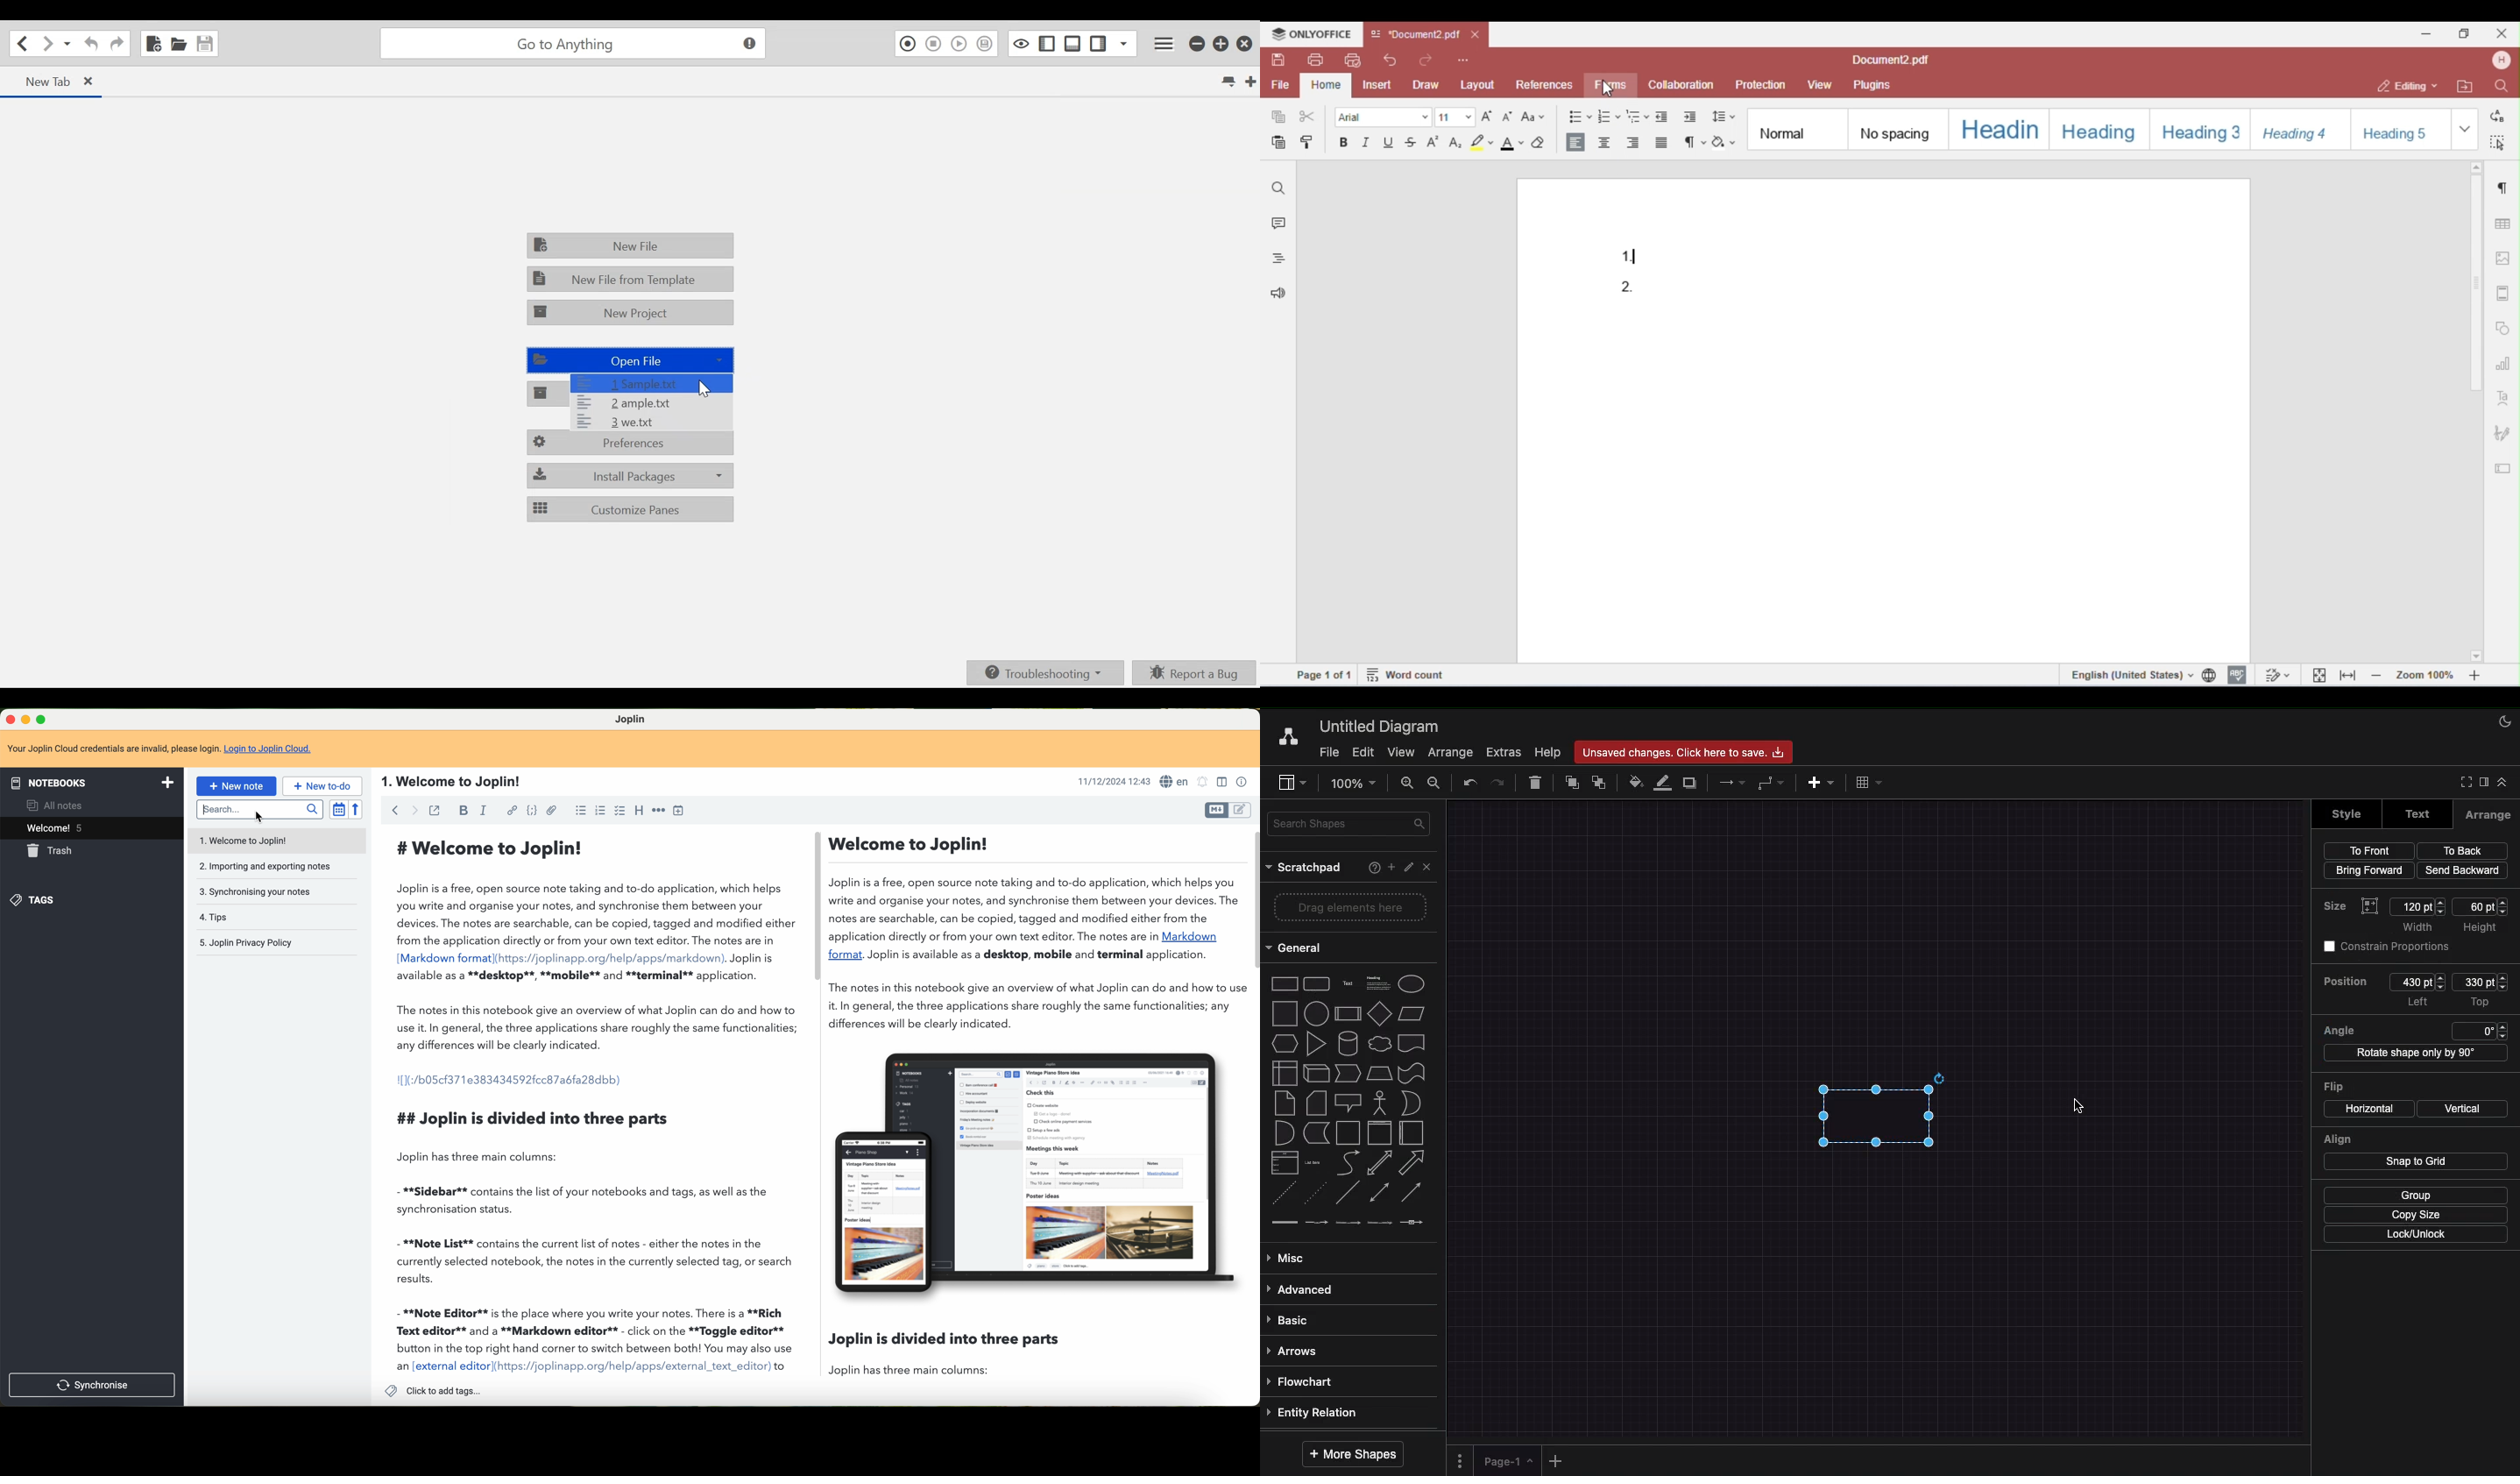 This screenshot has height=1484, width=2520. Describe the element at coordinates (640, 810) in the screenshot. I see `heading` at that location.